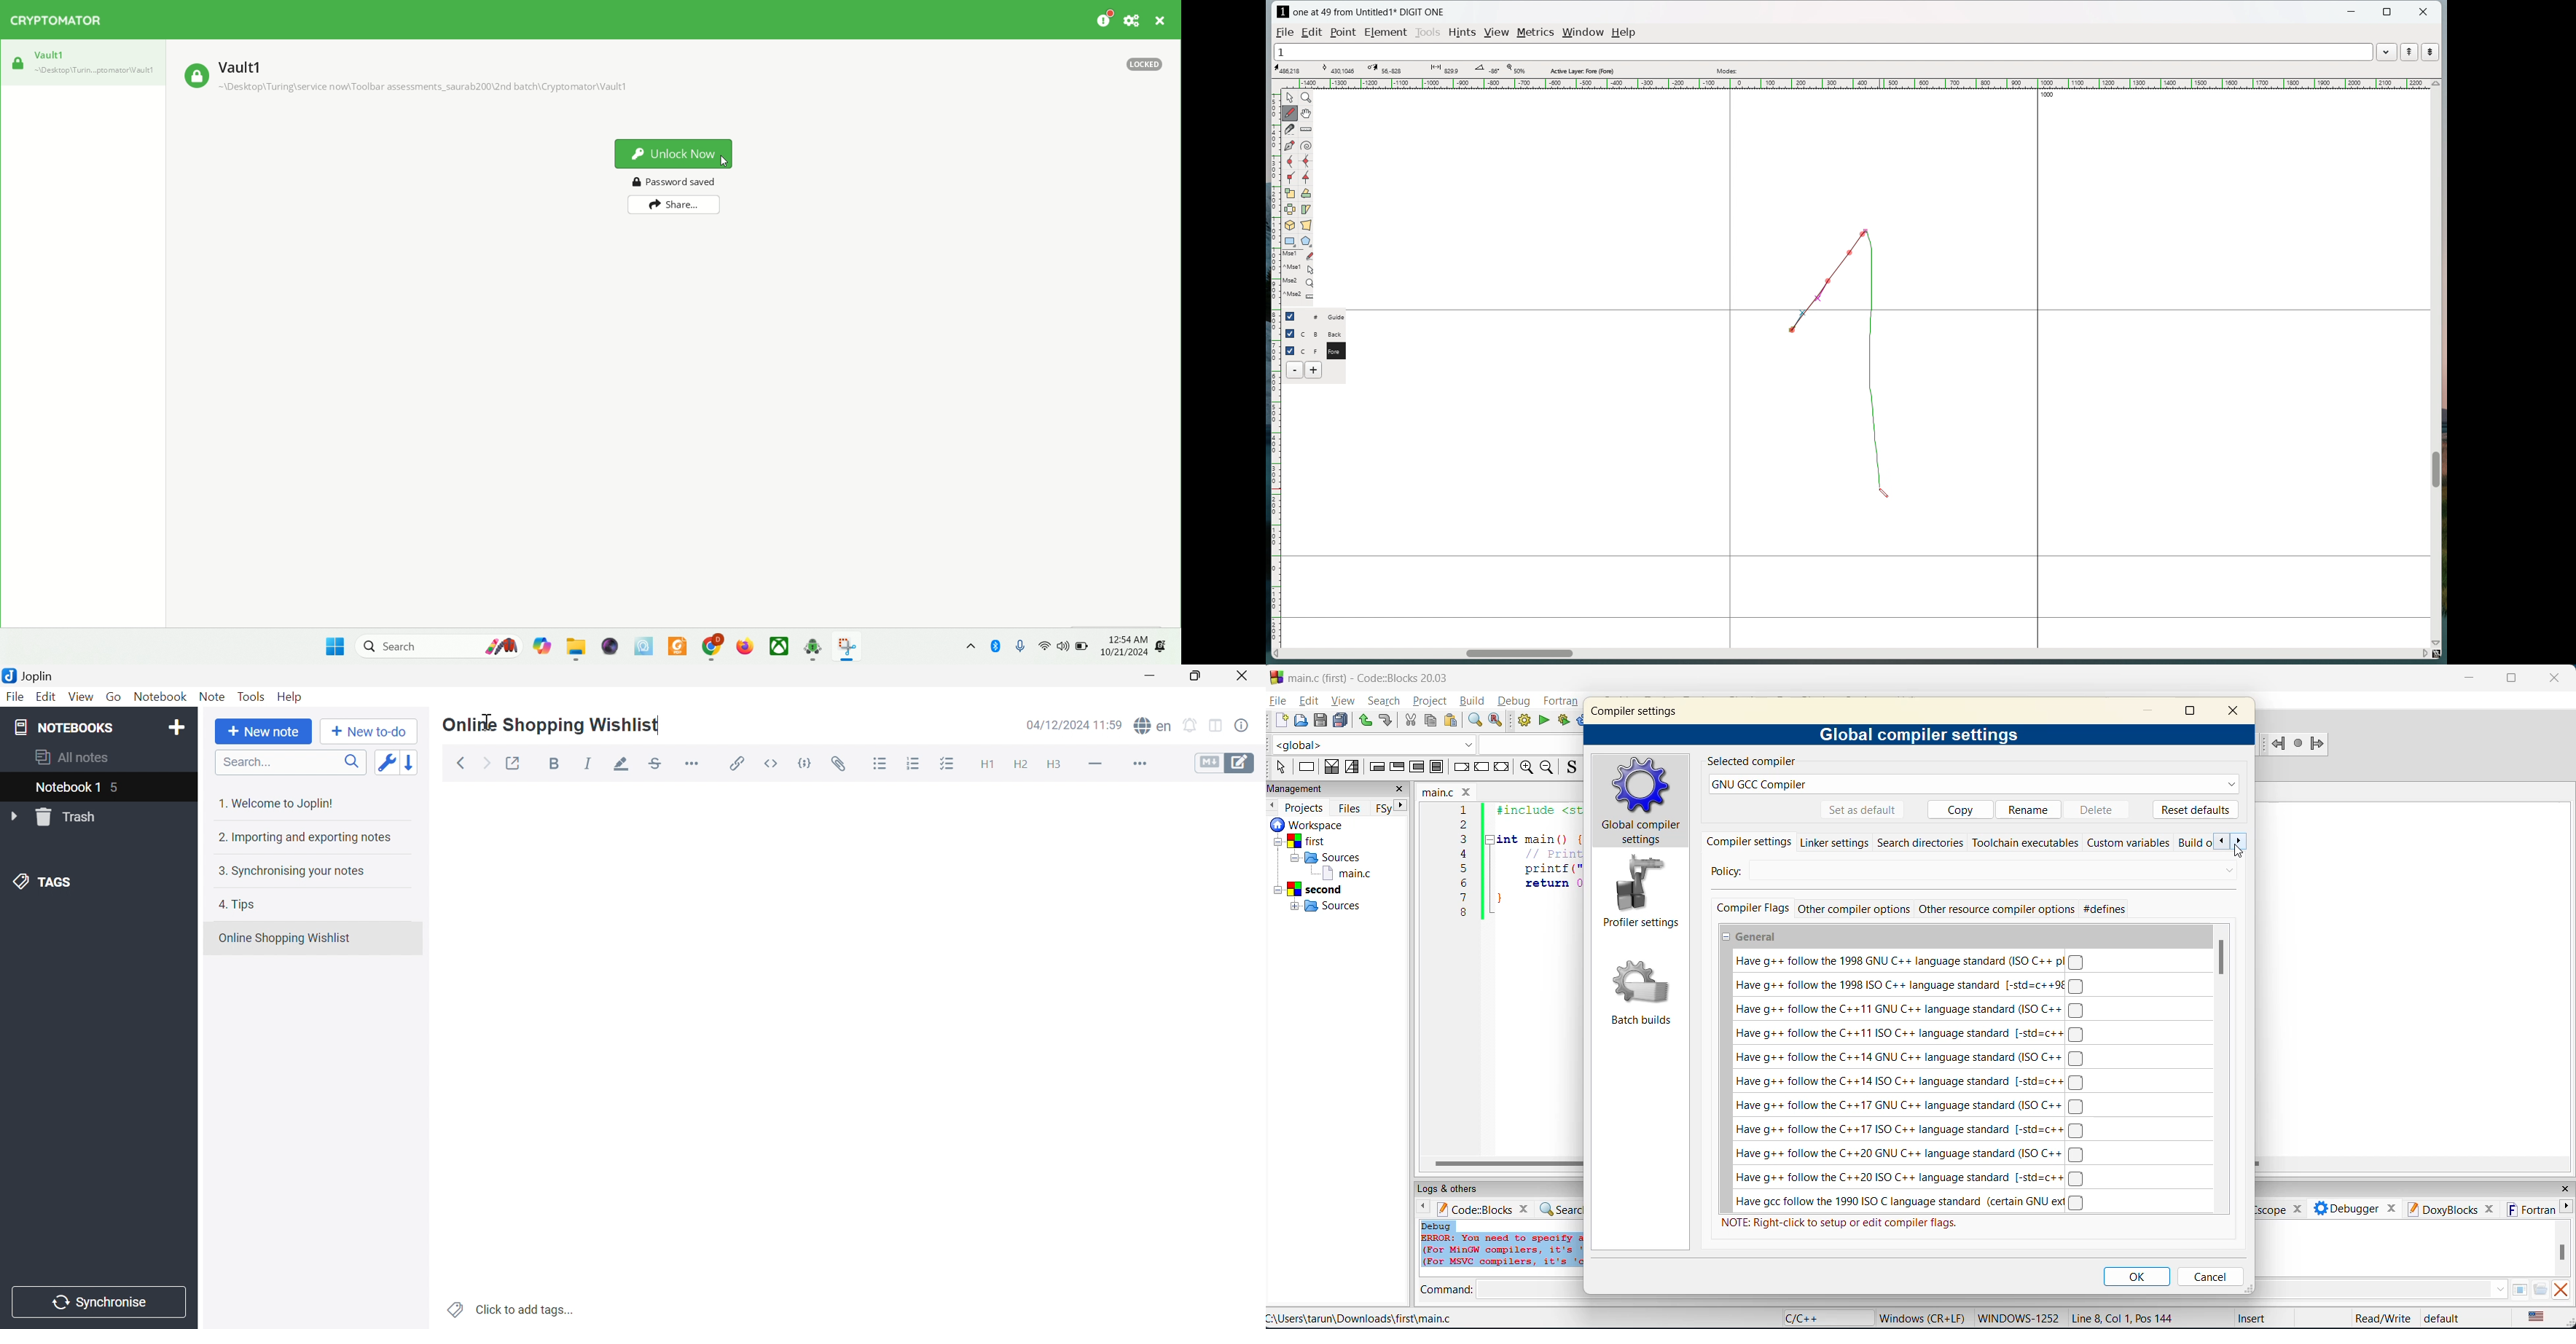  I want to click on distance between points, so click(1444, 69).